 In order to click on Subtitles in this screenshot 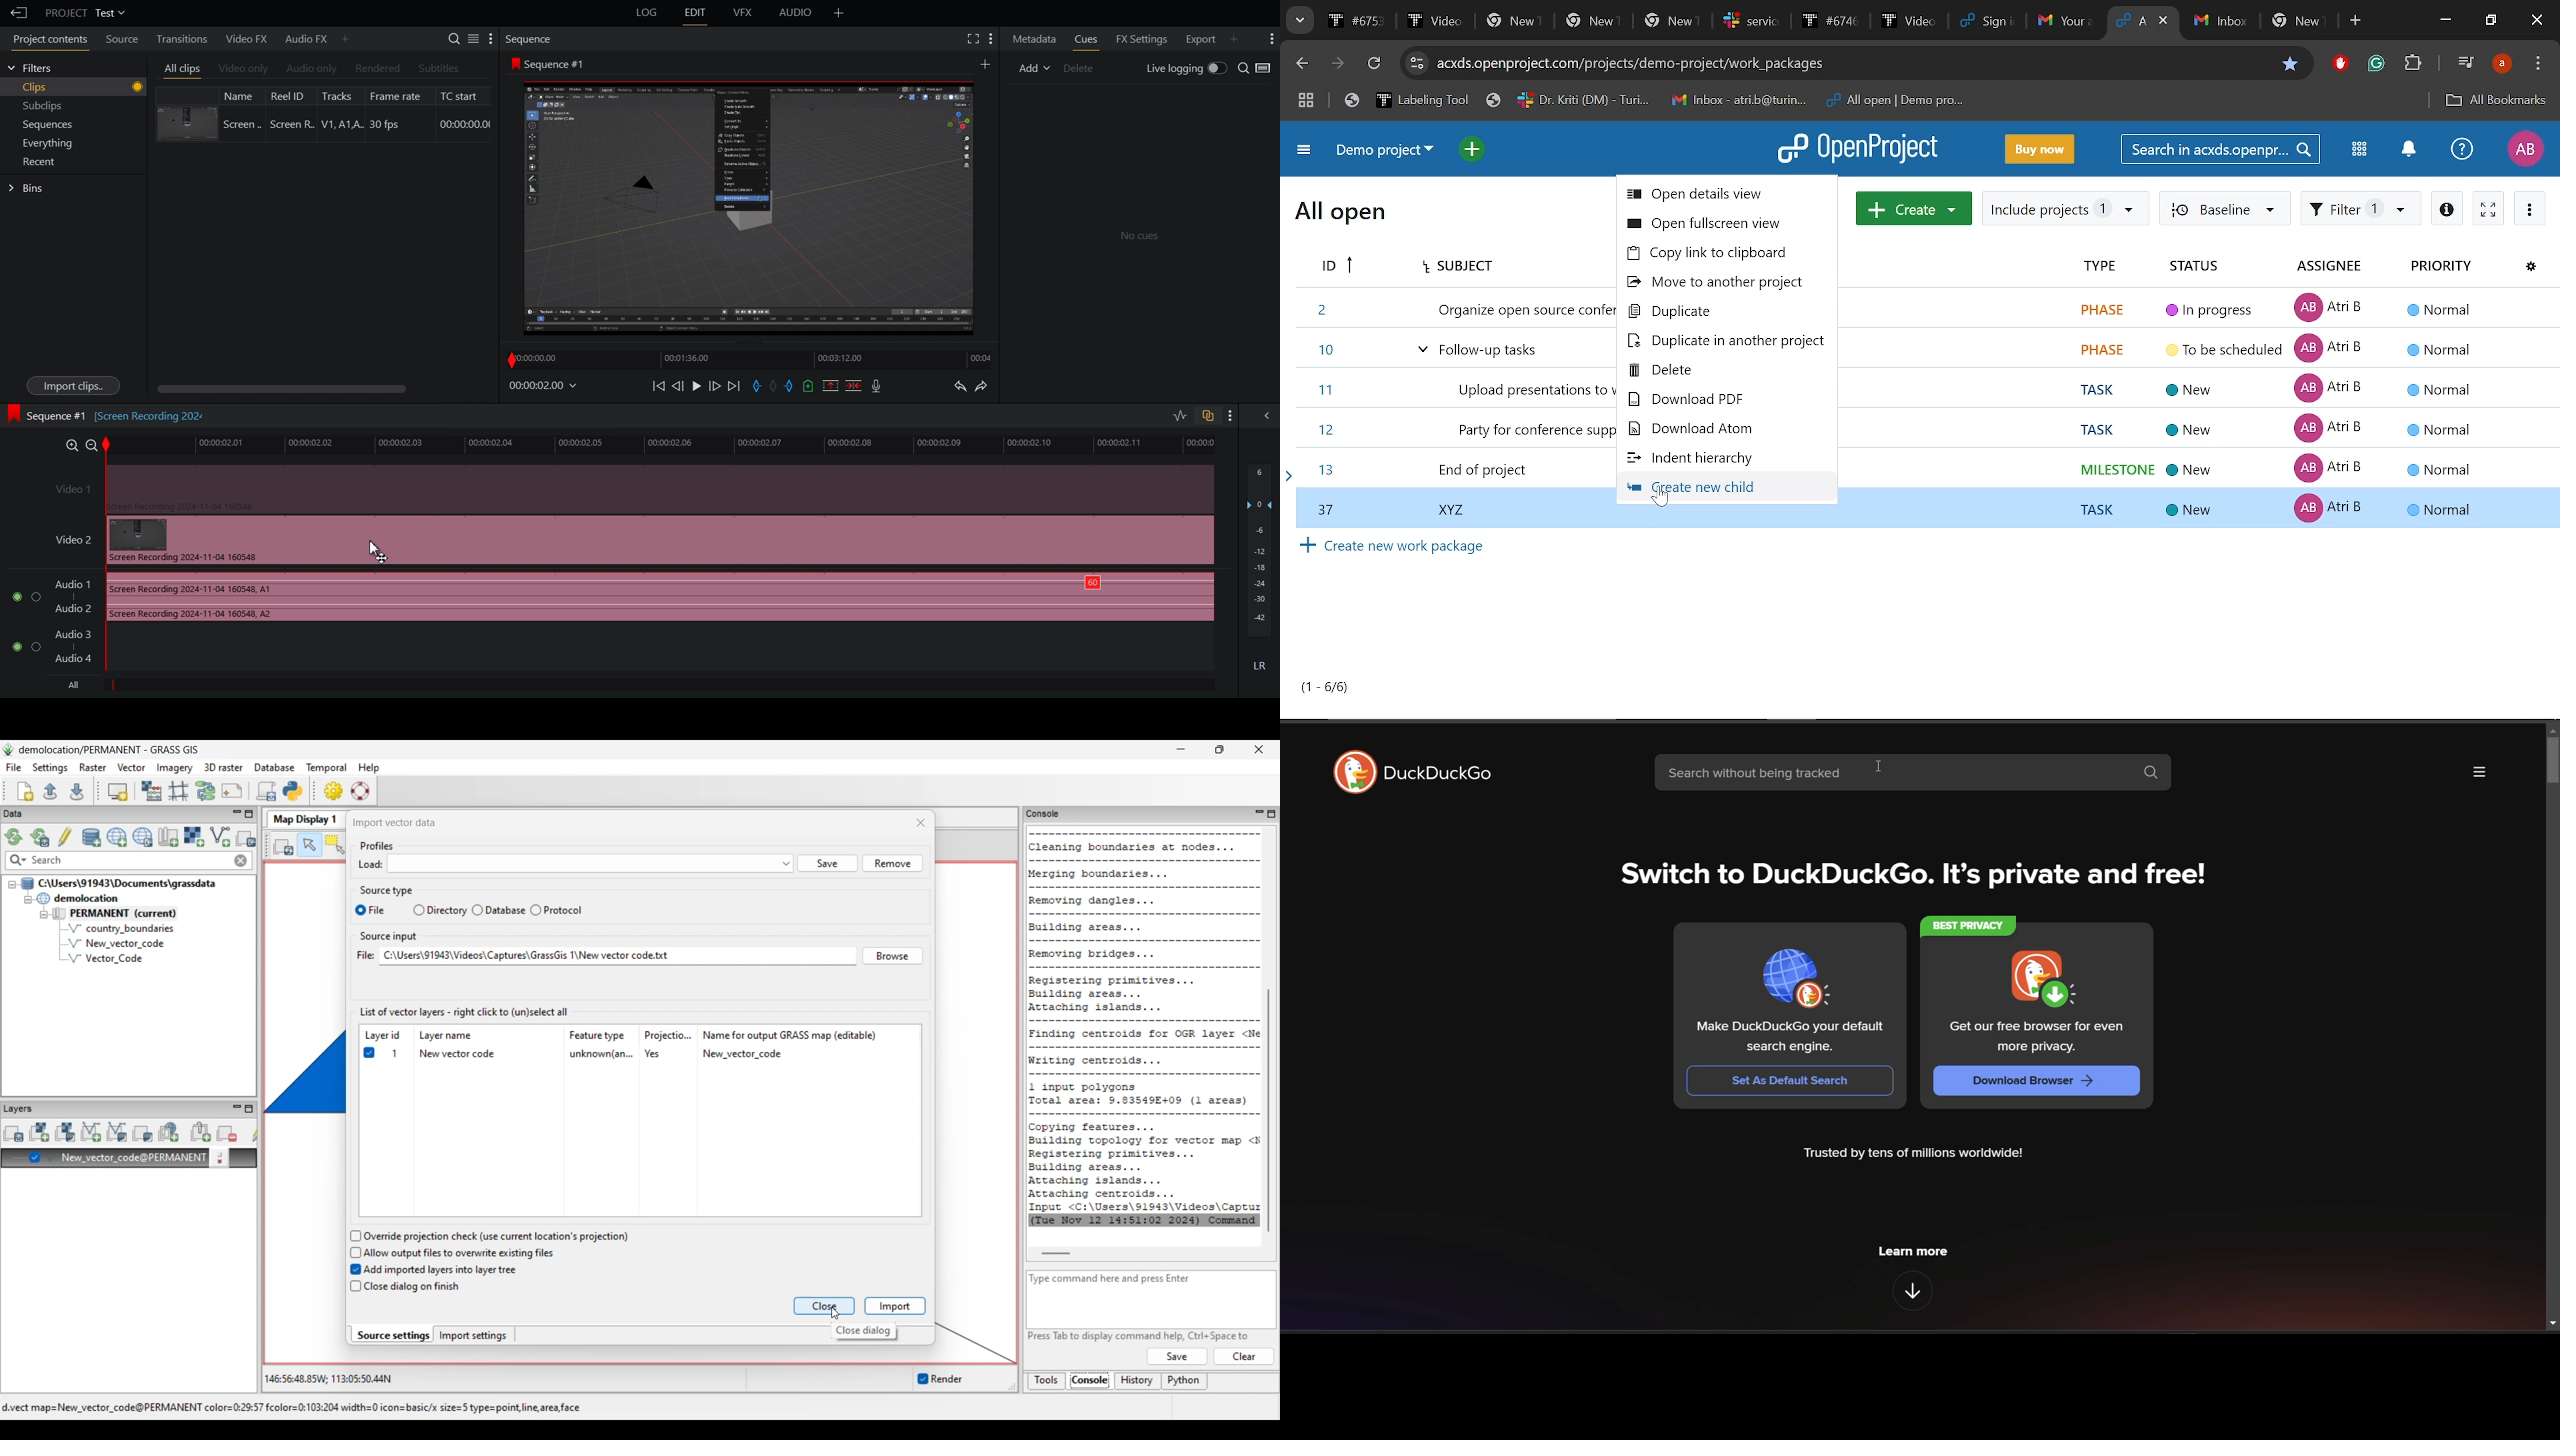, I will do `click(439, 68)`.